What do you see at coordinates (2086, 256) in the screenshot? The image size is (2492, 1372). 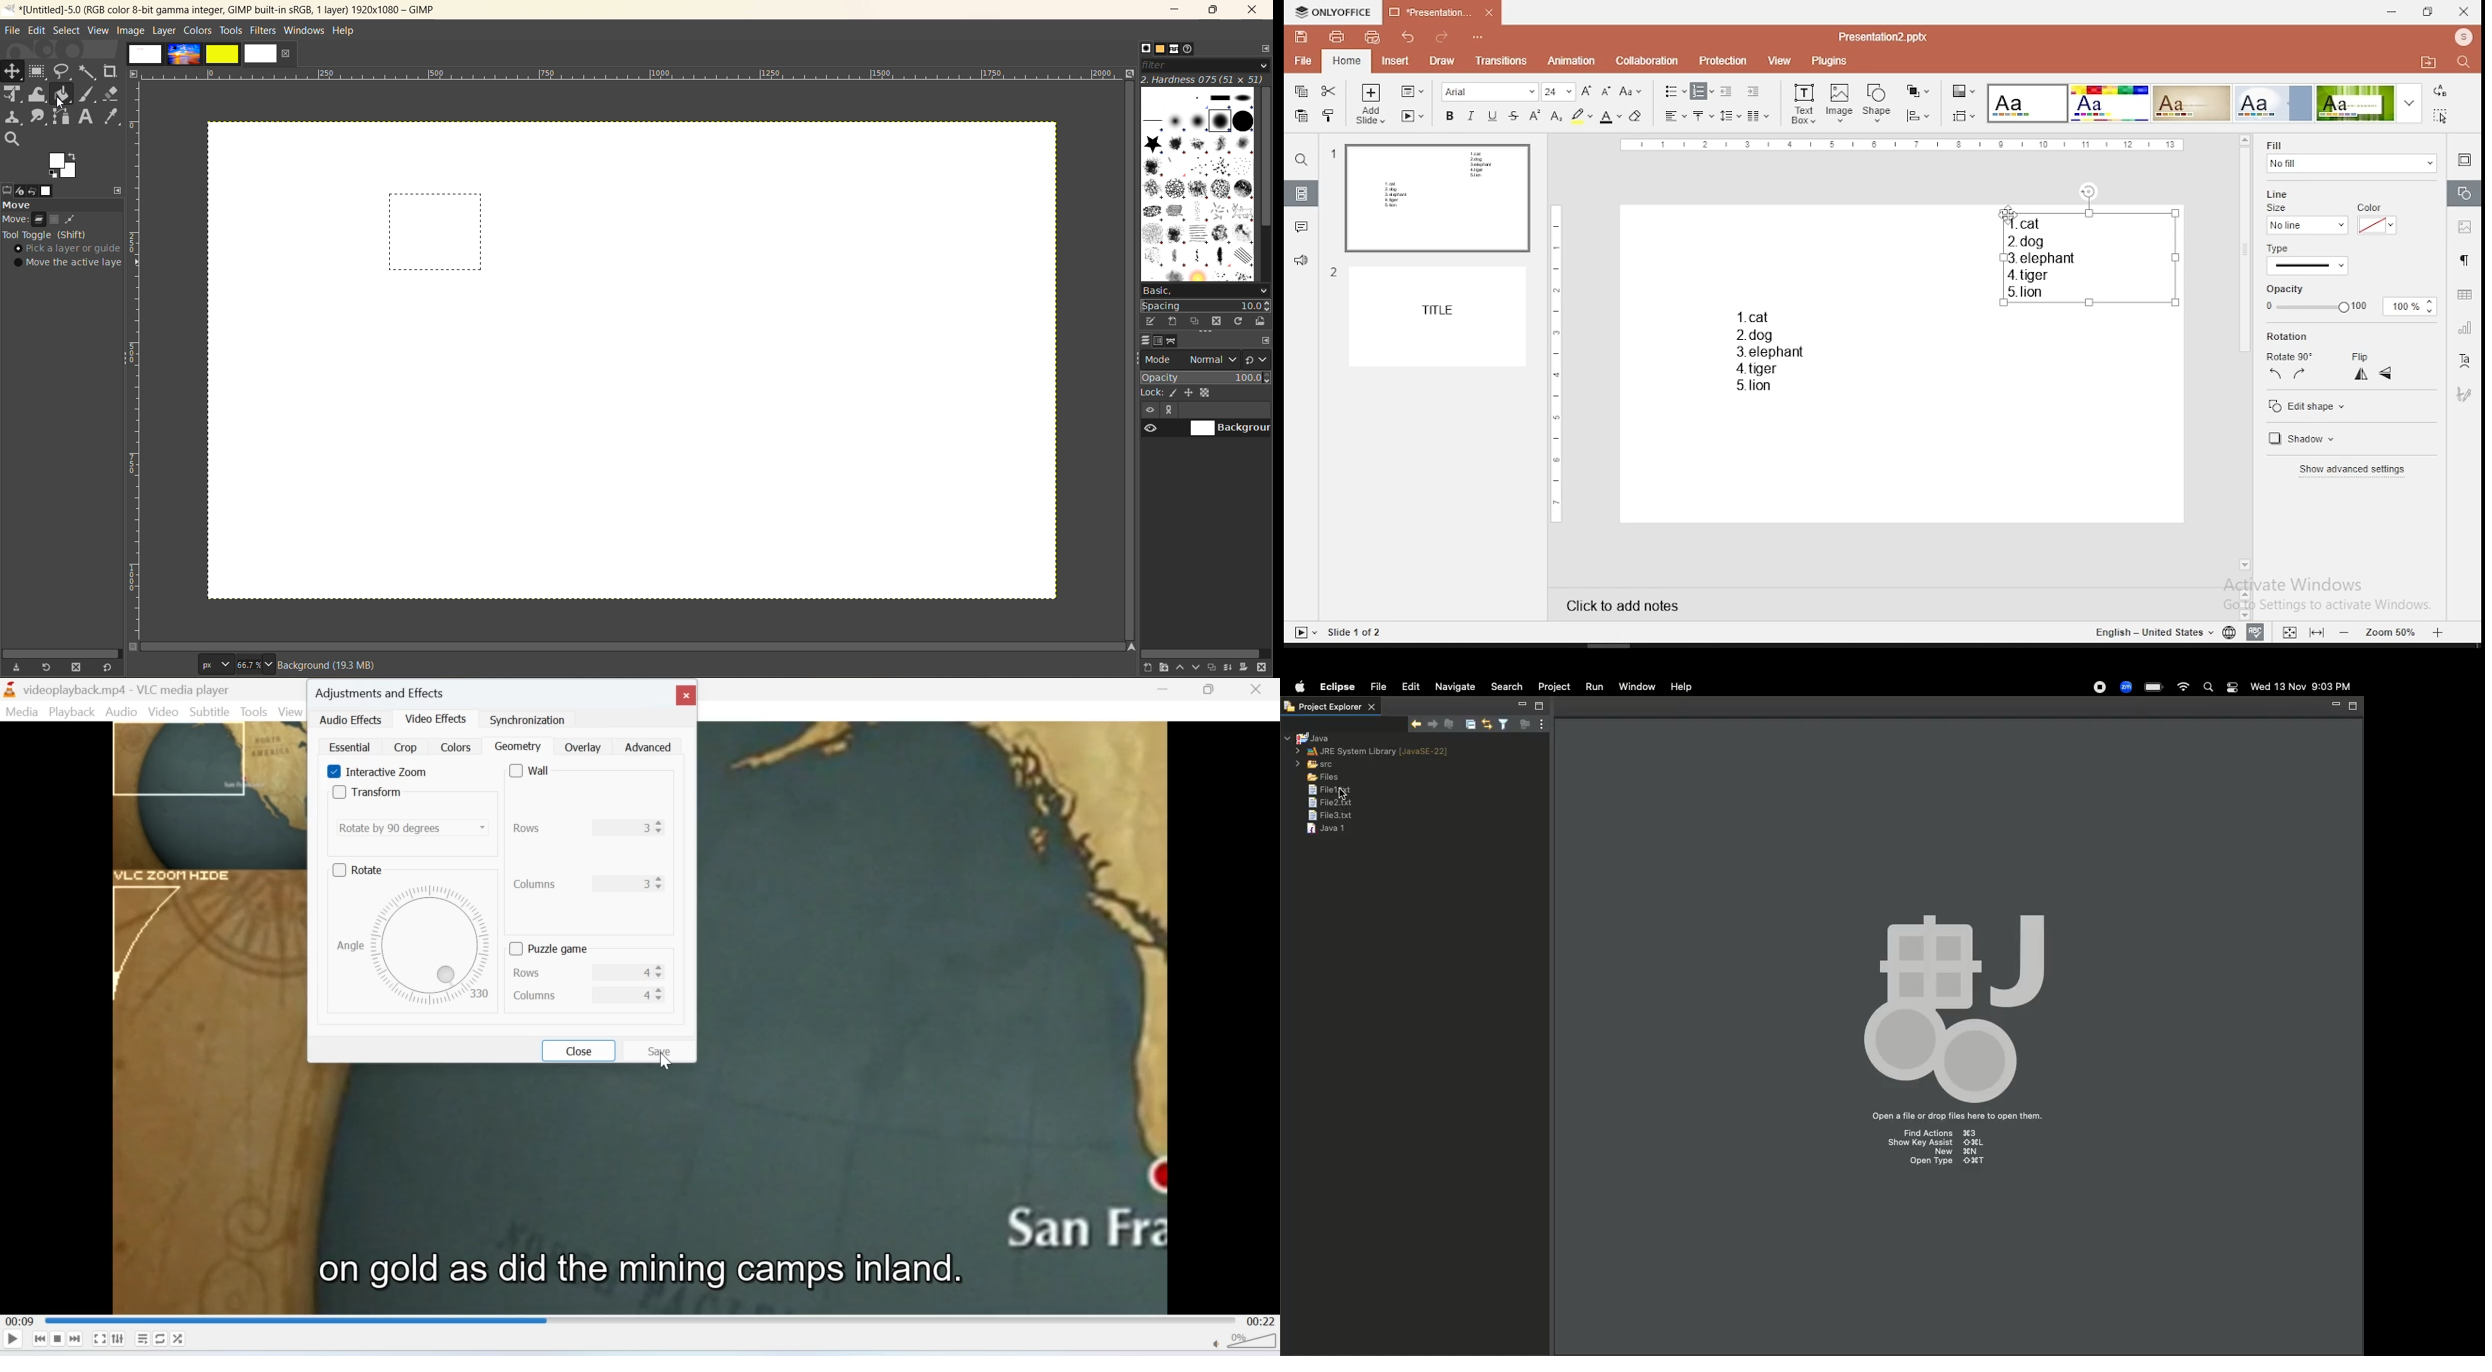 I see `text box` at bounding box center [2086, 256].